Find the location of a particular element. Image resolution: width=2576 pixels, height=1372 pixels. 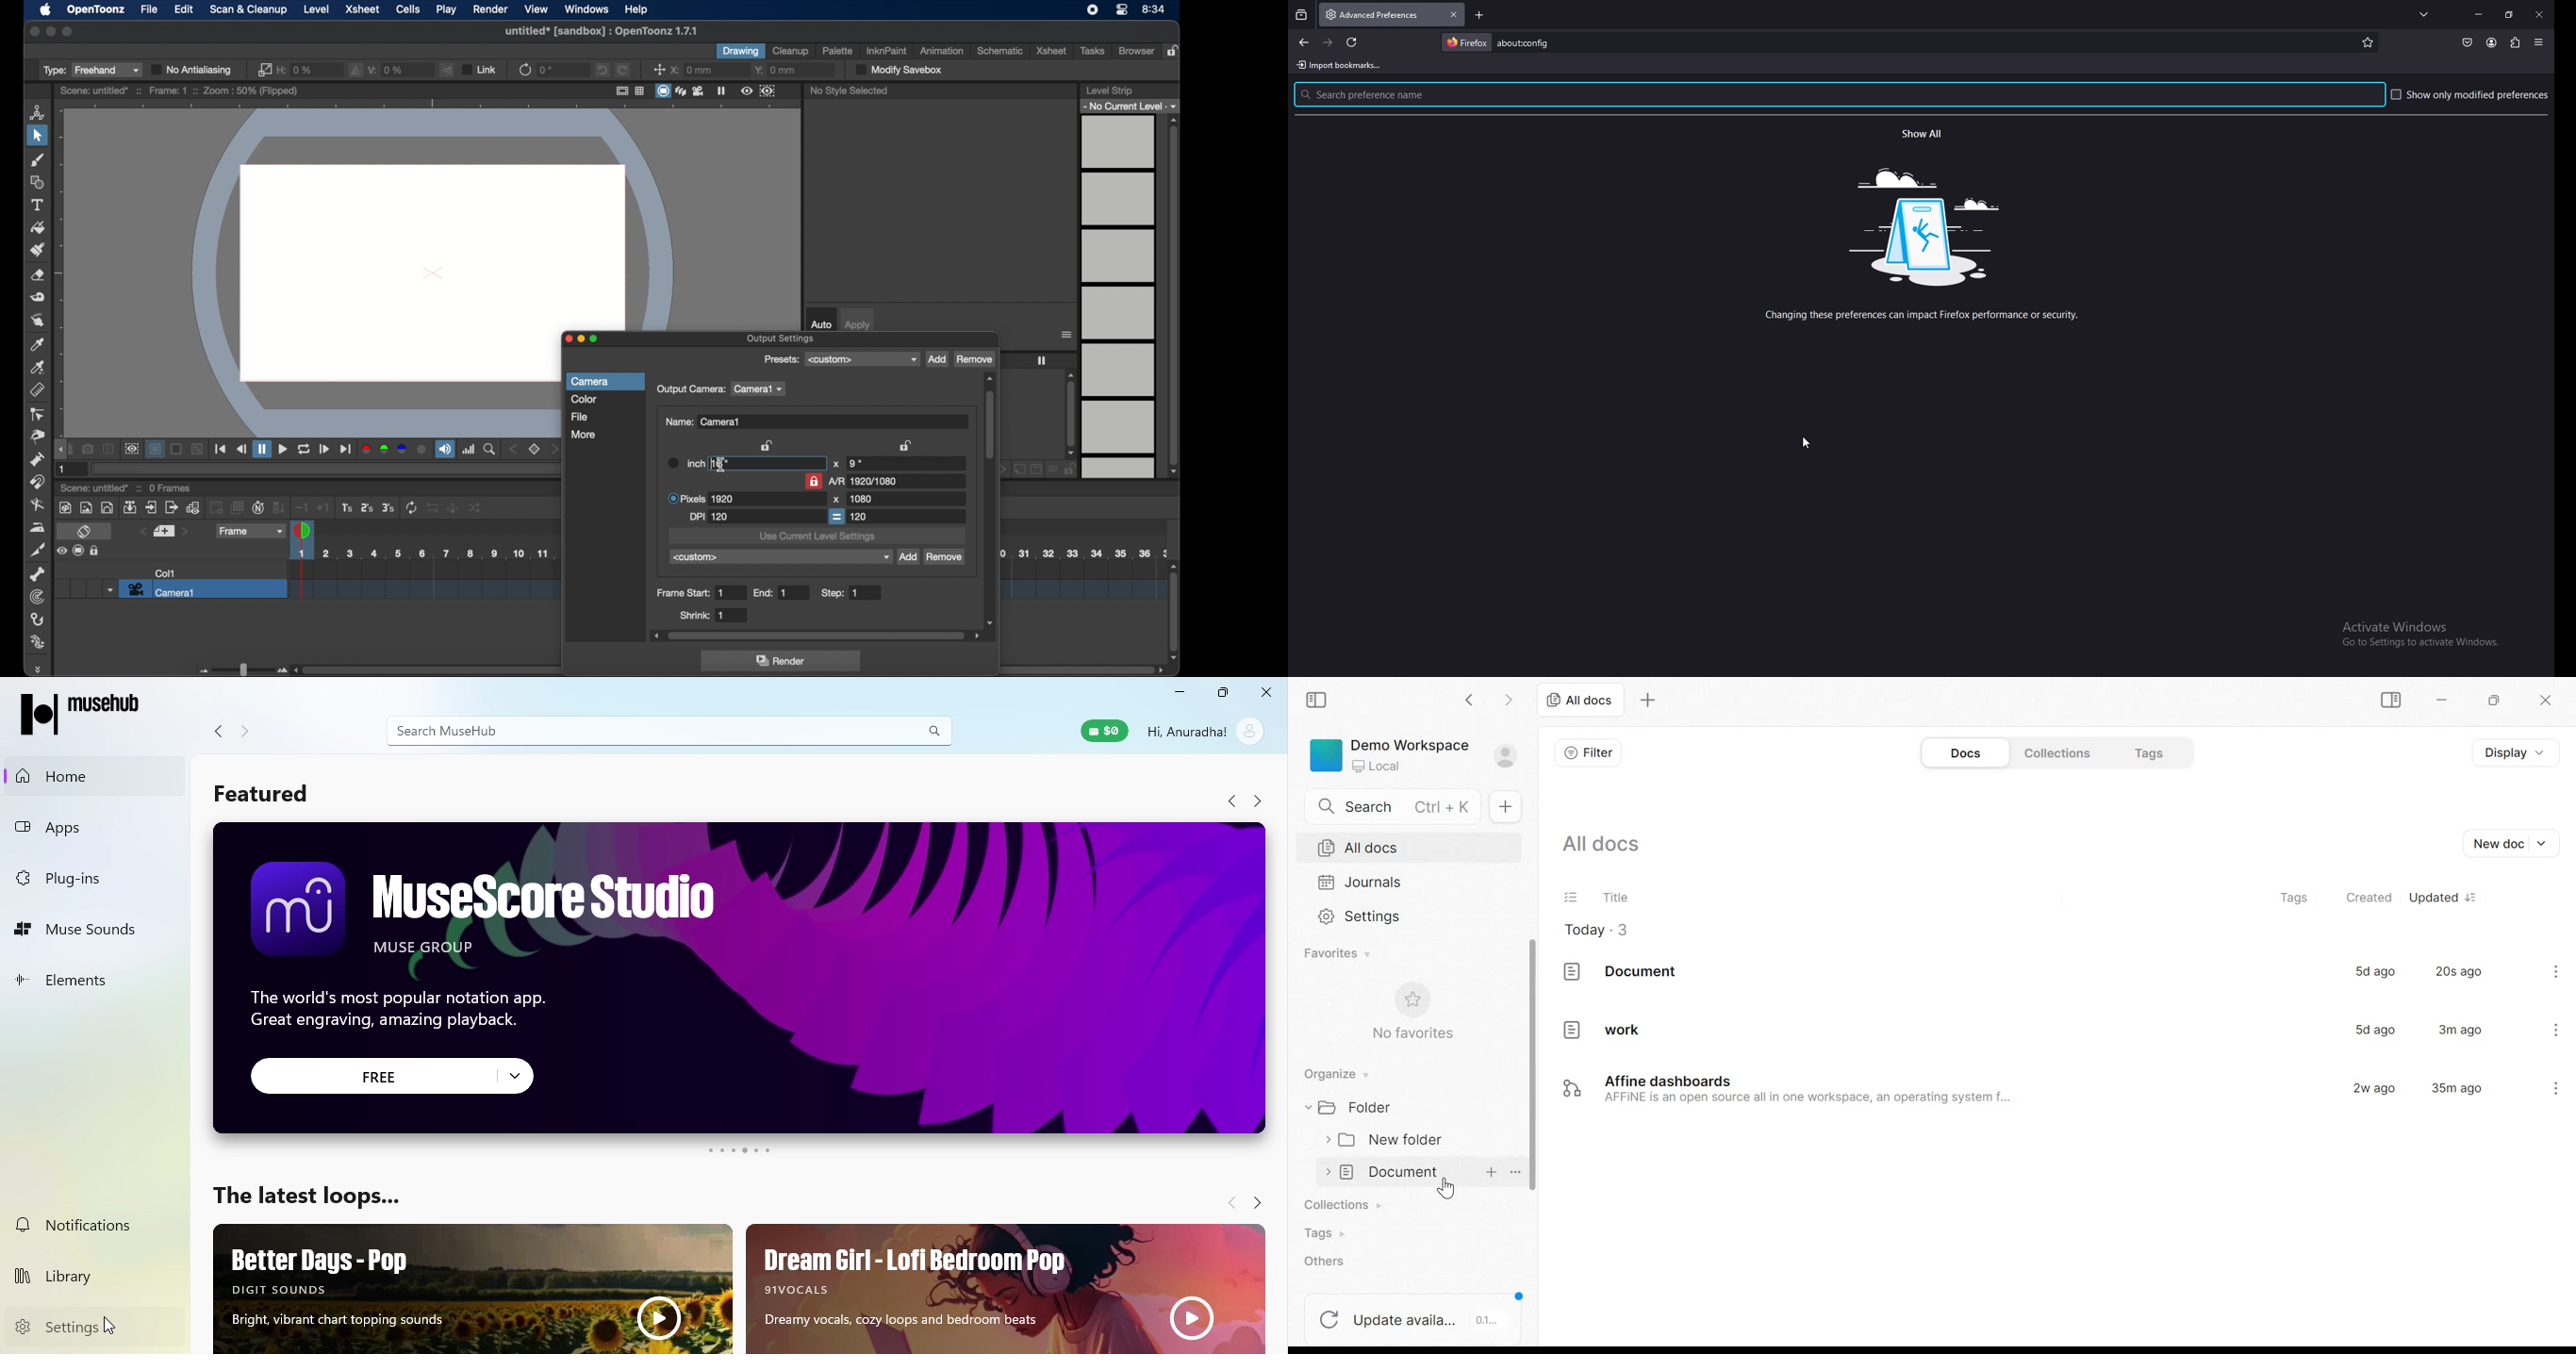

more options is located at coordinates (1514, 1171).